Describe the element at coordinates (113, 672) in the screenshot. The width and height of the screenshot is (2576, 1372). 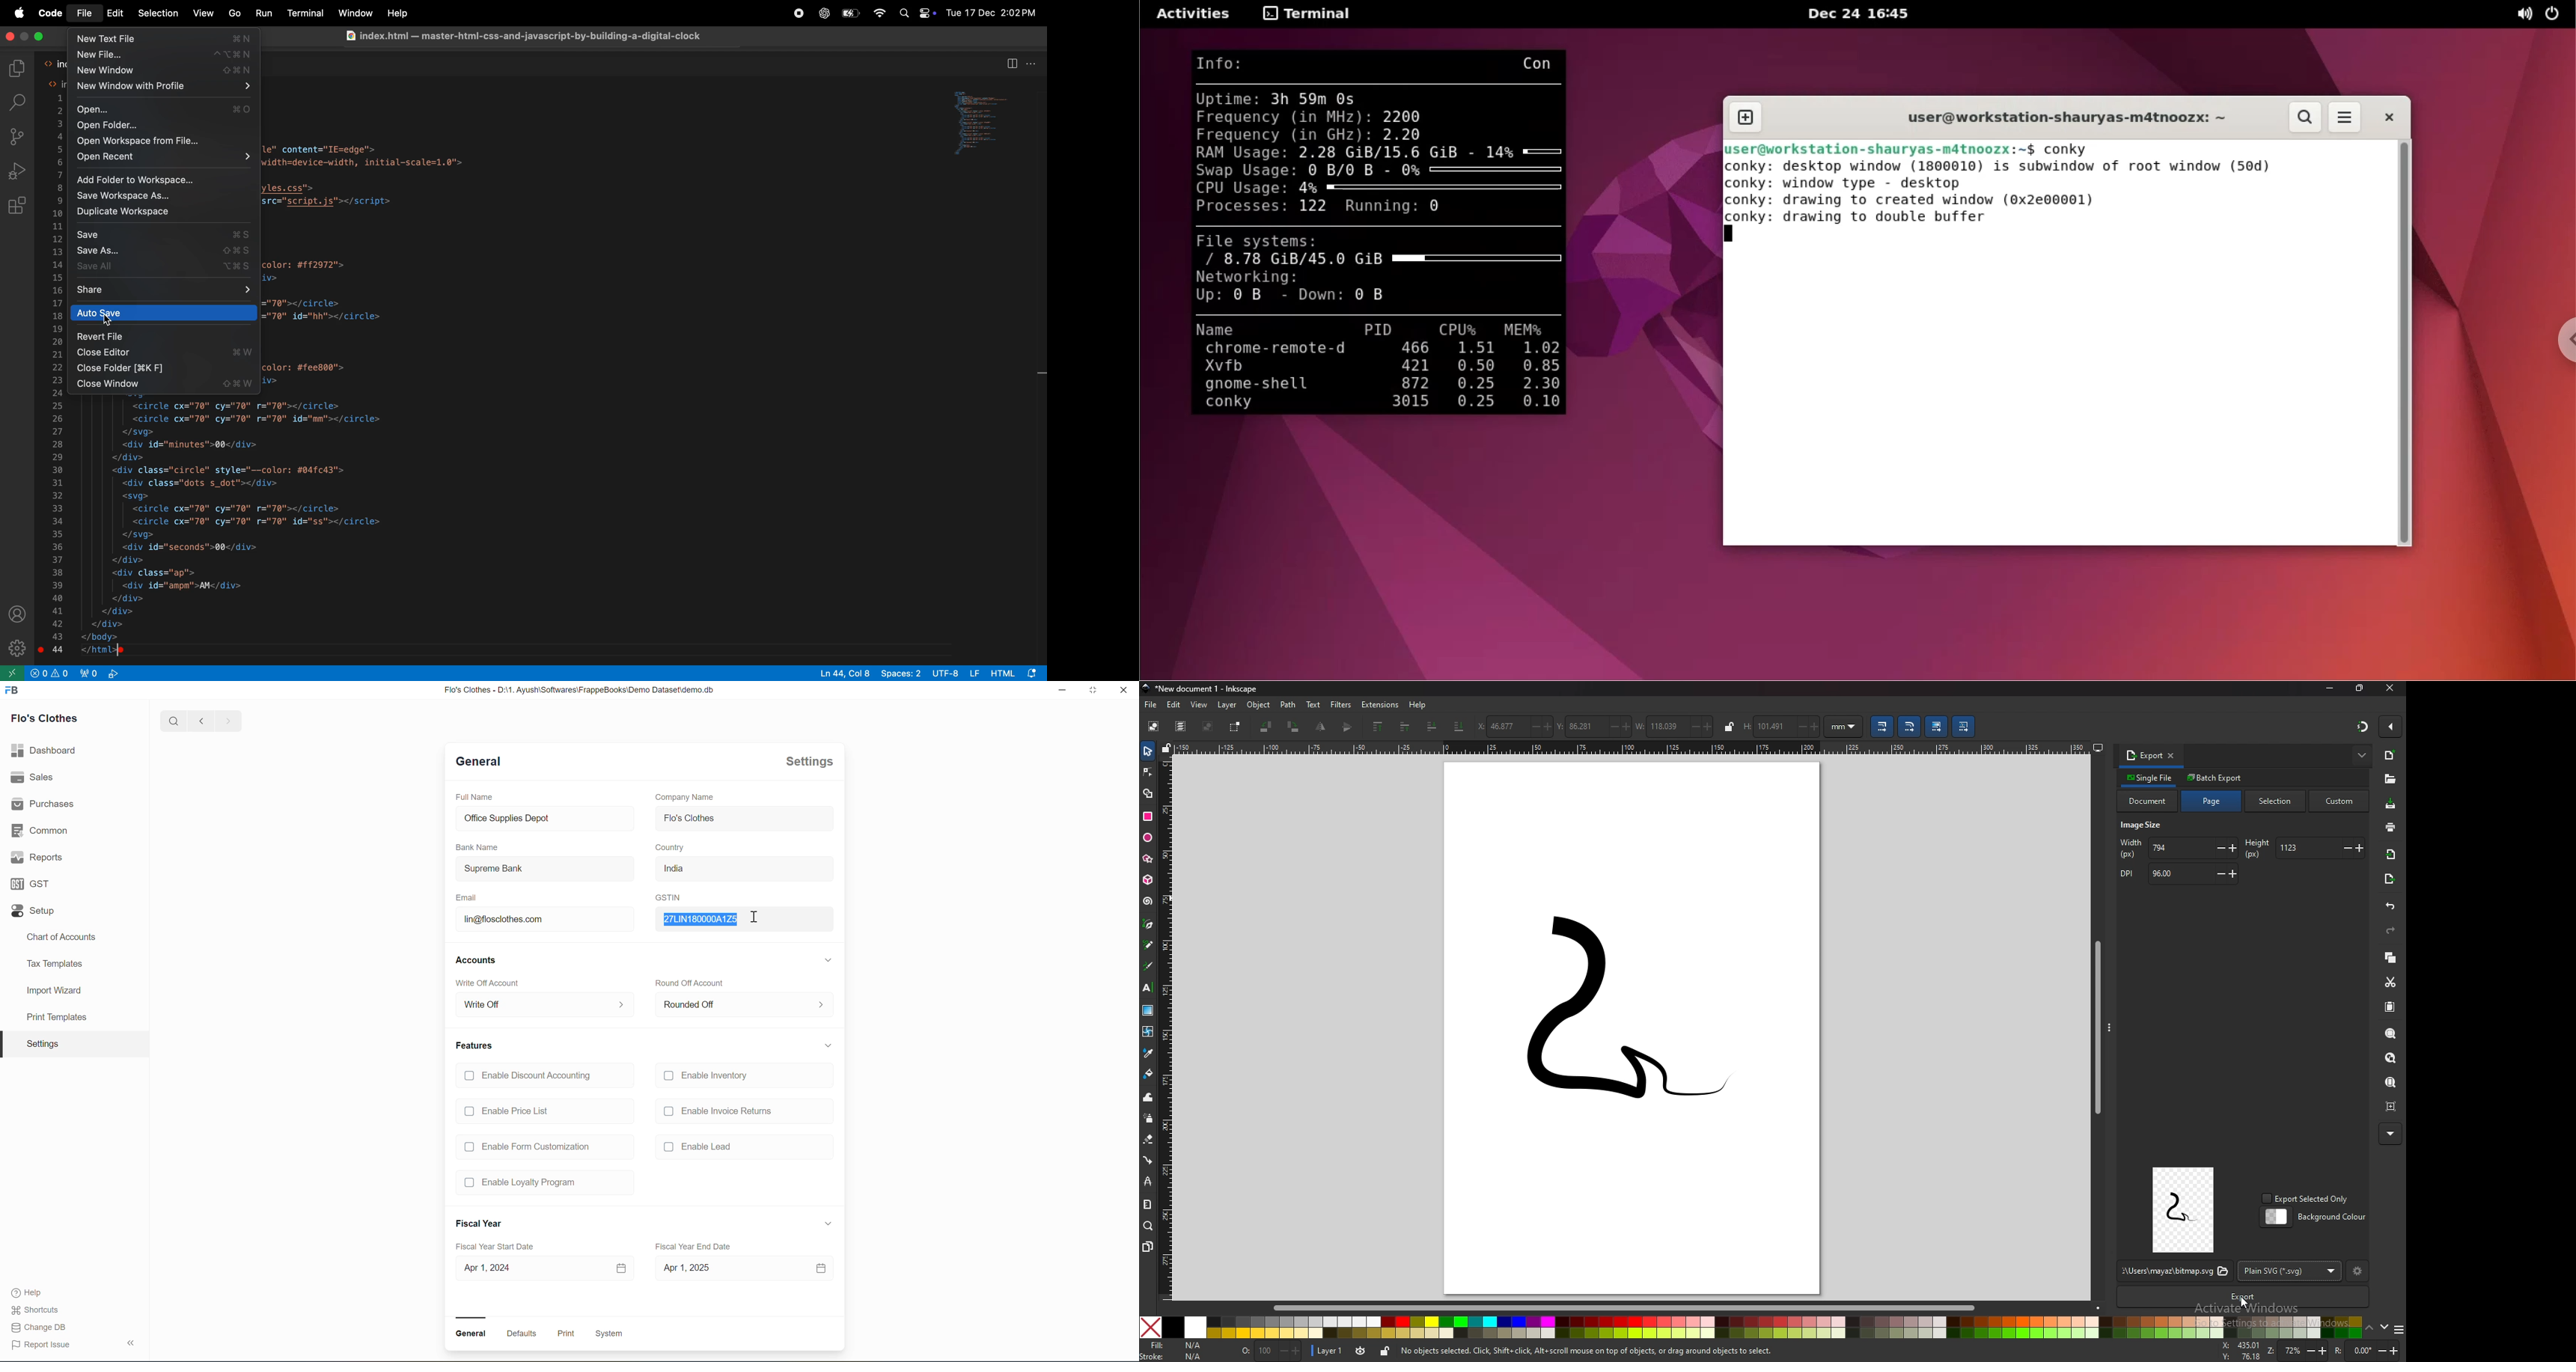
I see `view port` at that location.